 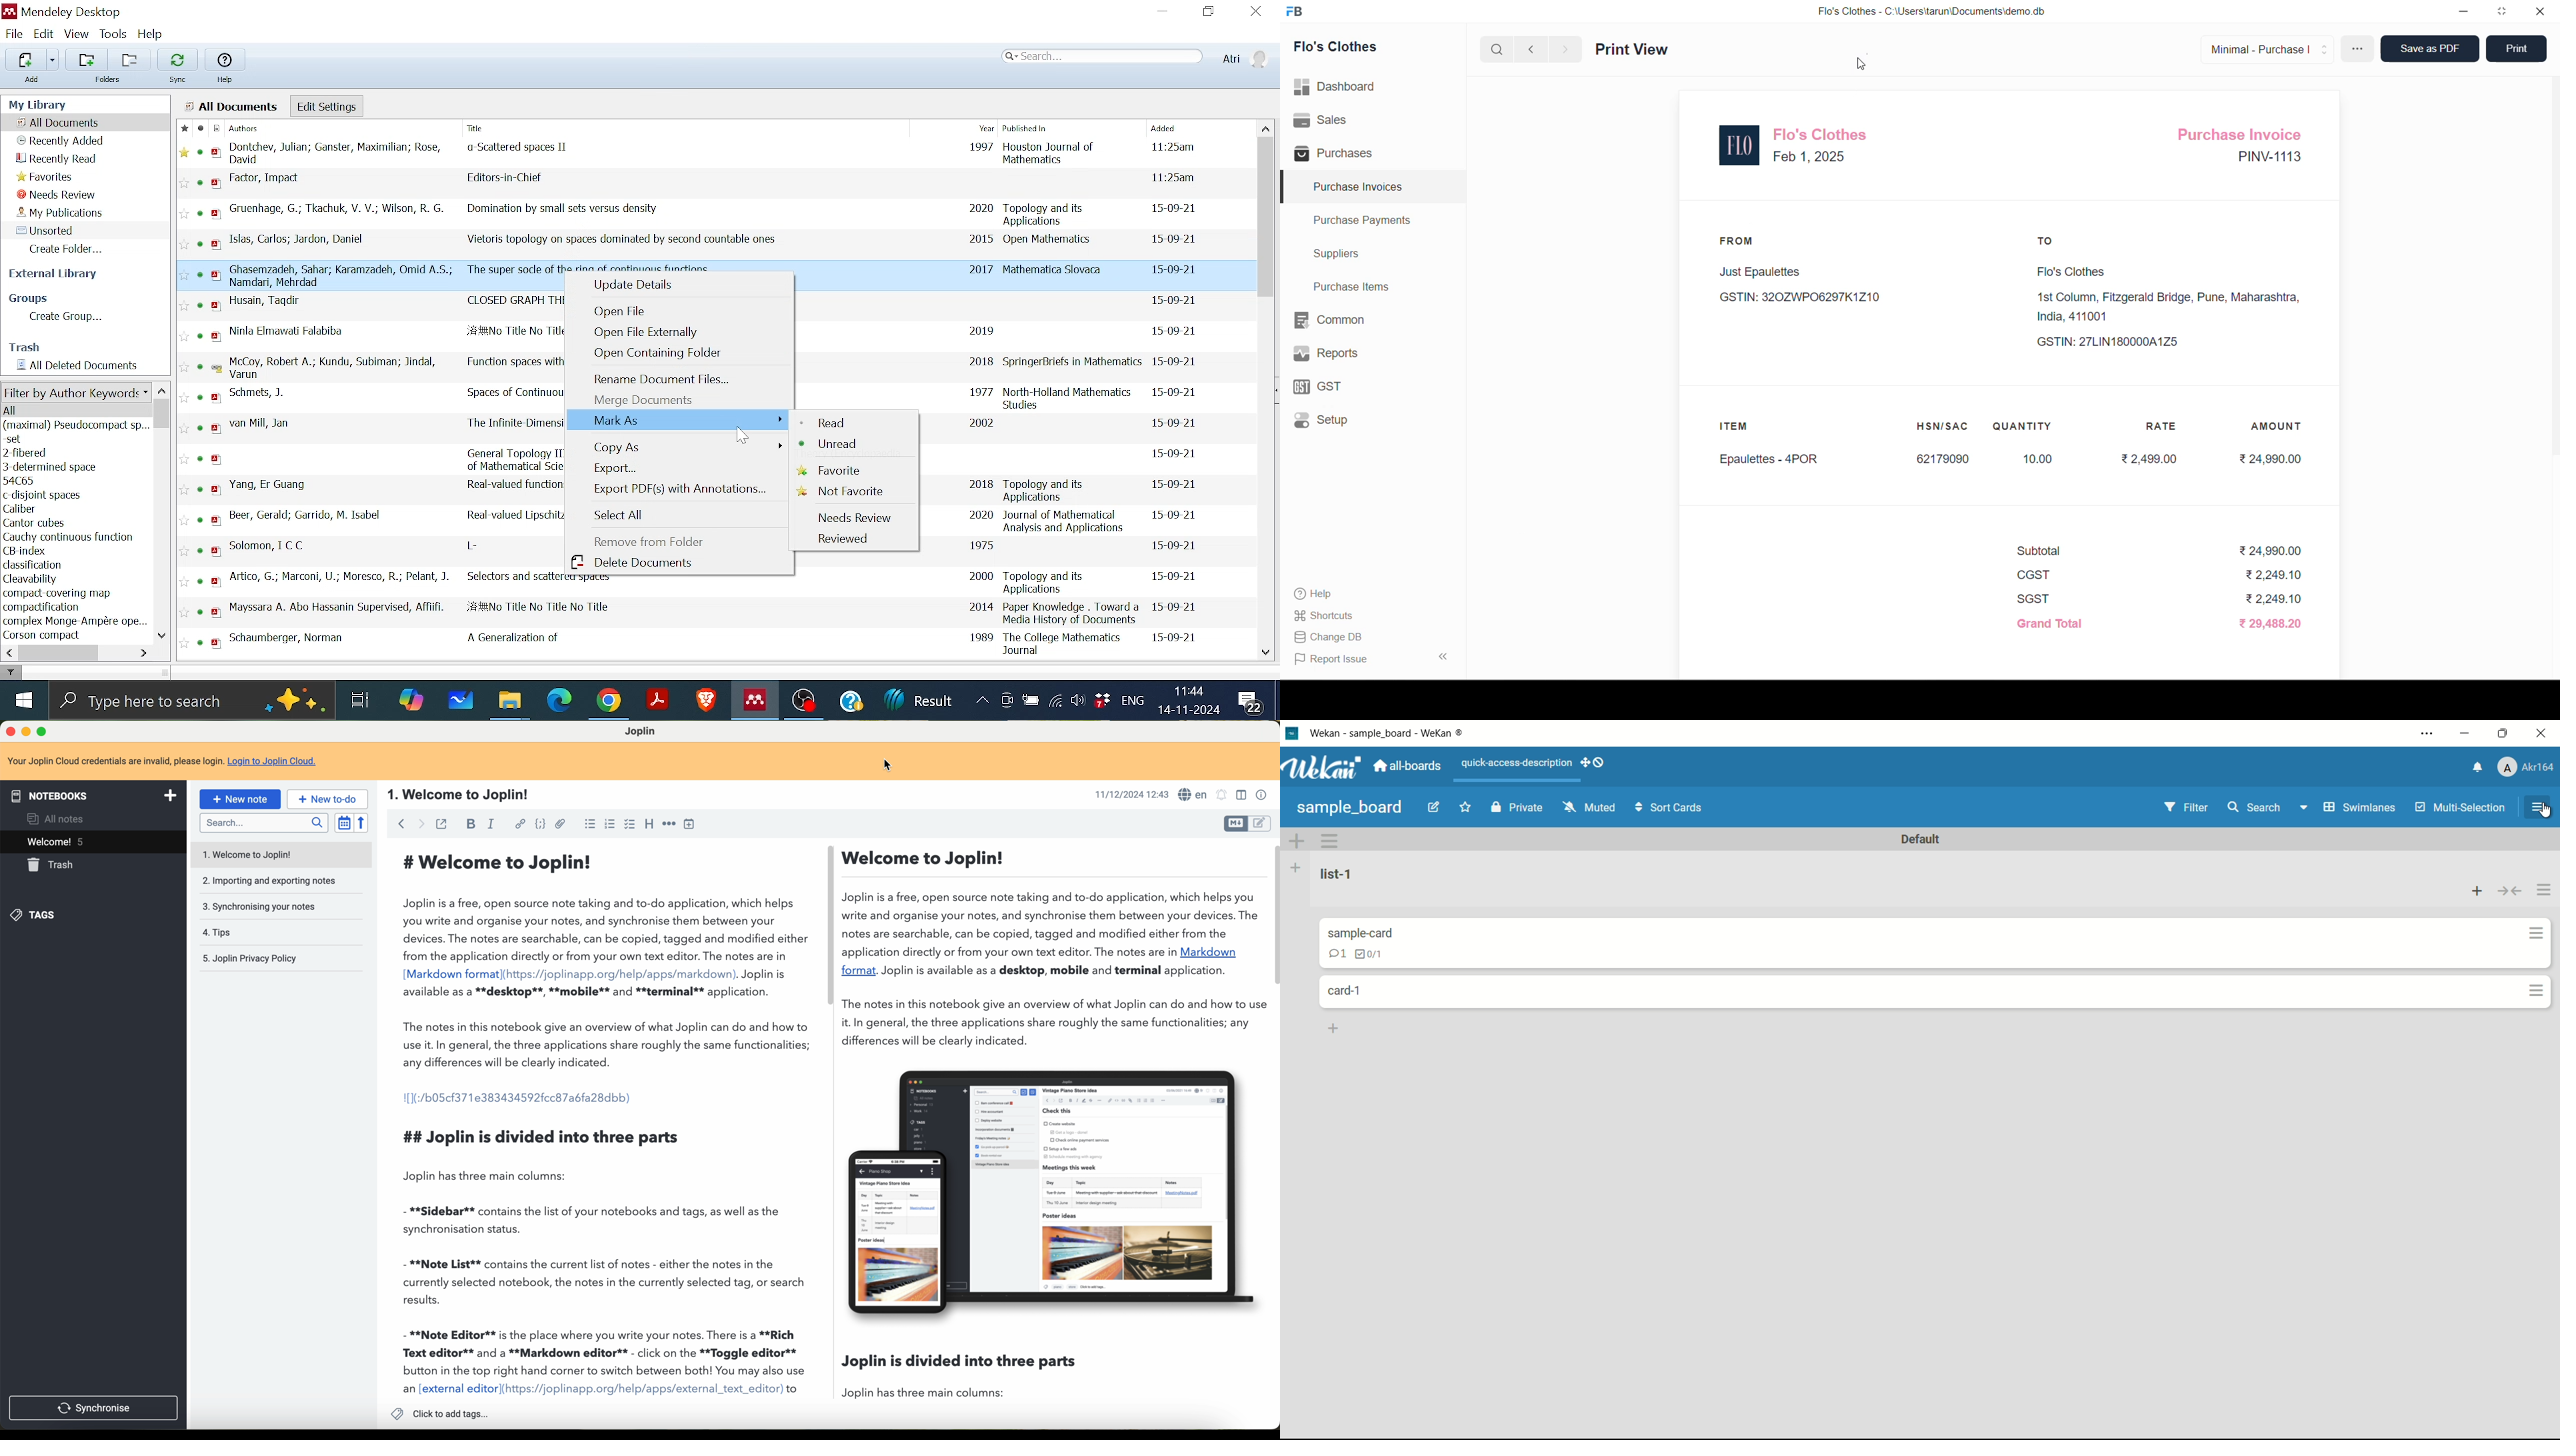 I want to click on italic, so click(x=488, y=824).